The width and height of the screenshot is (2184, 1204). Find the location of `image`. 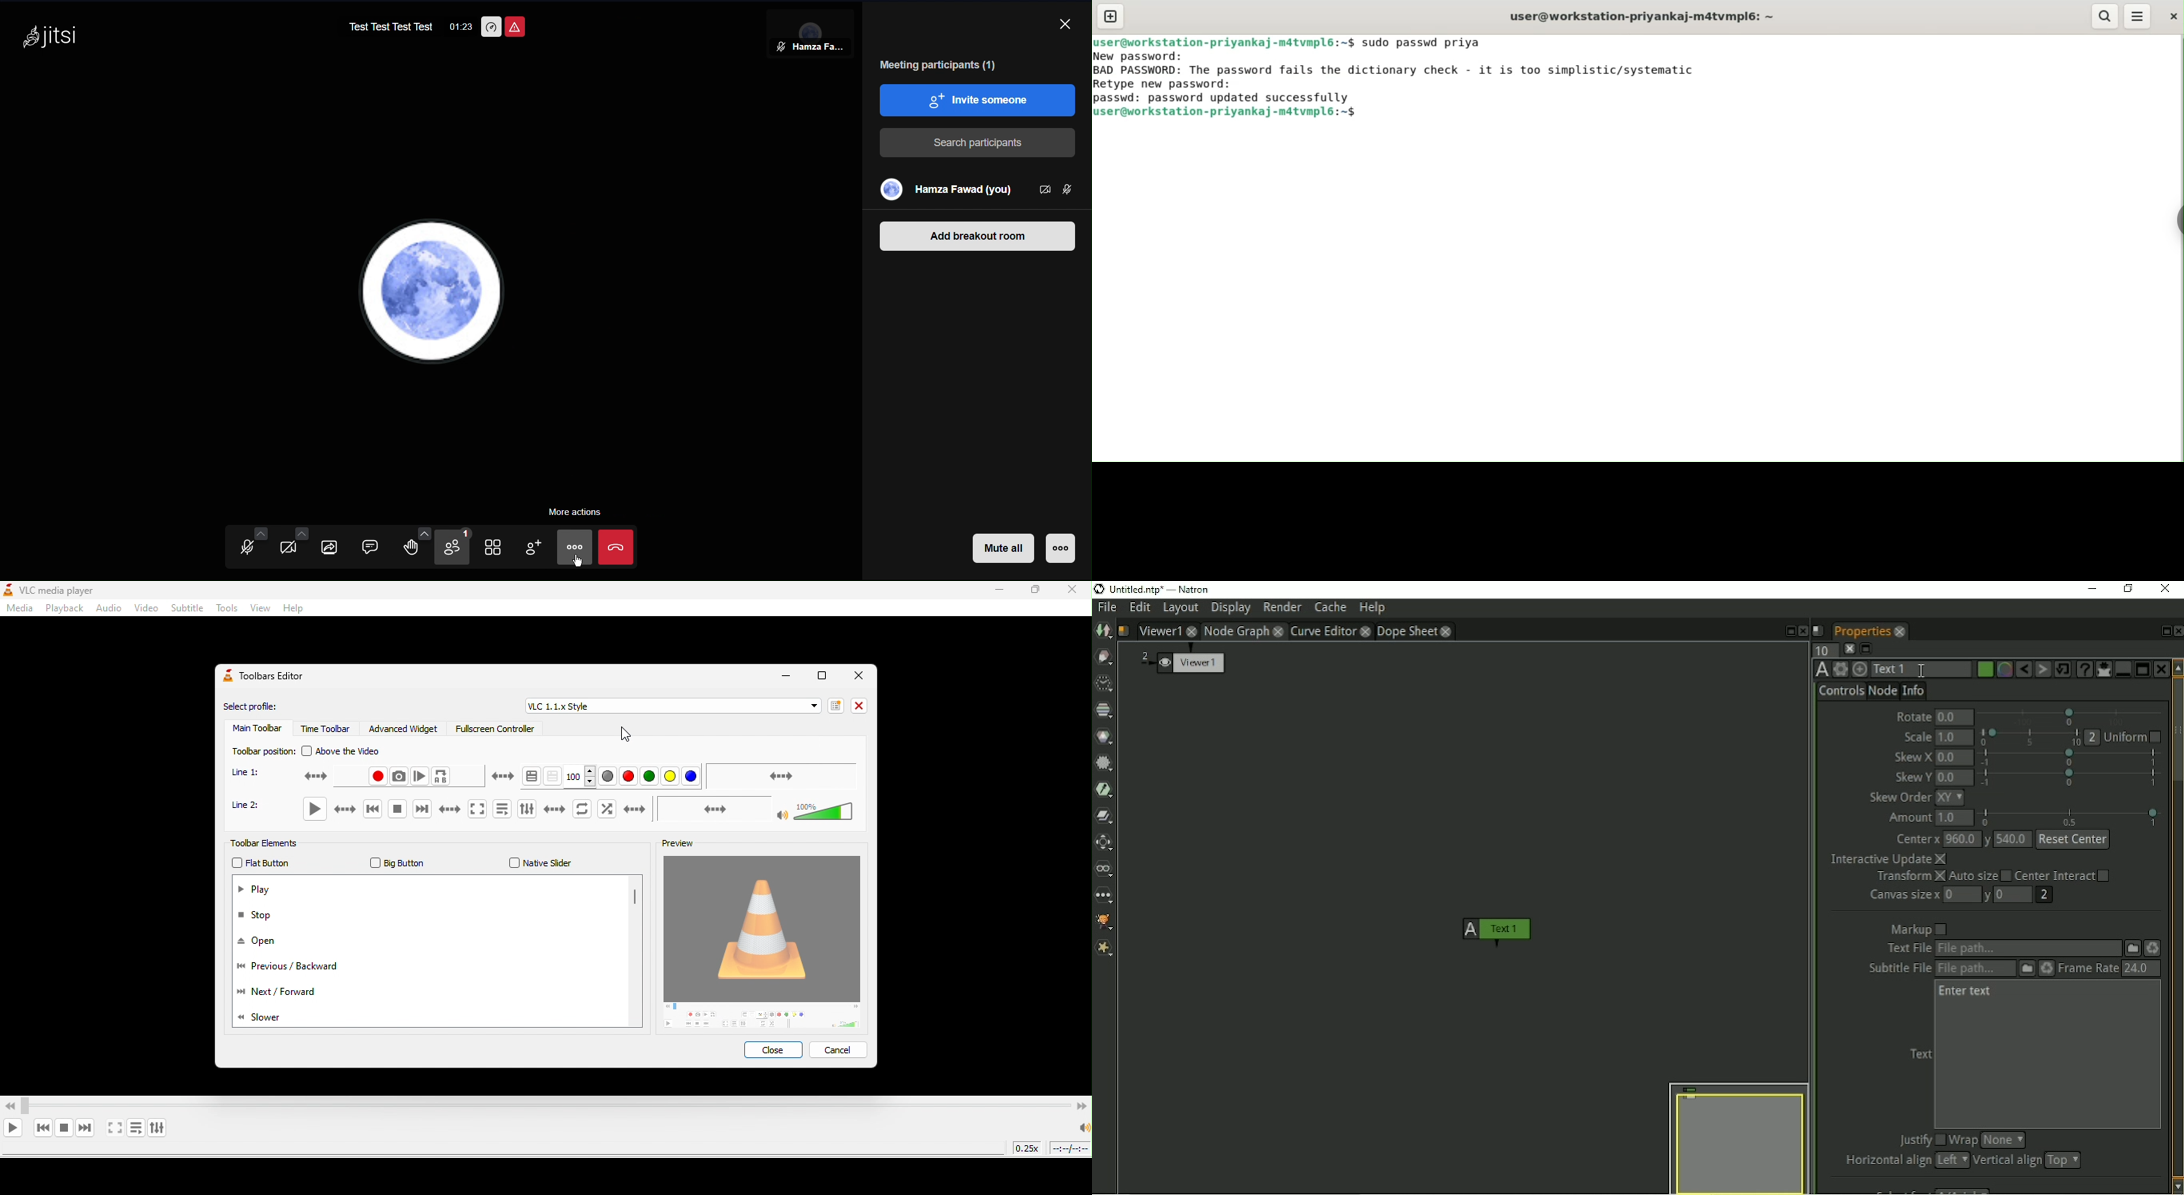

image is located at coordinates (766, 944).